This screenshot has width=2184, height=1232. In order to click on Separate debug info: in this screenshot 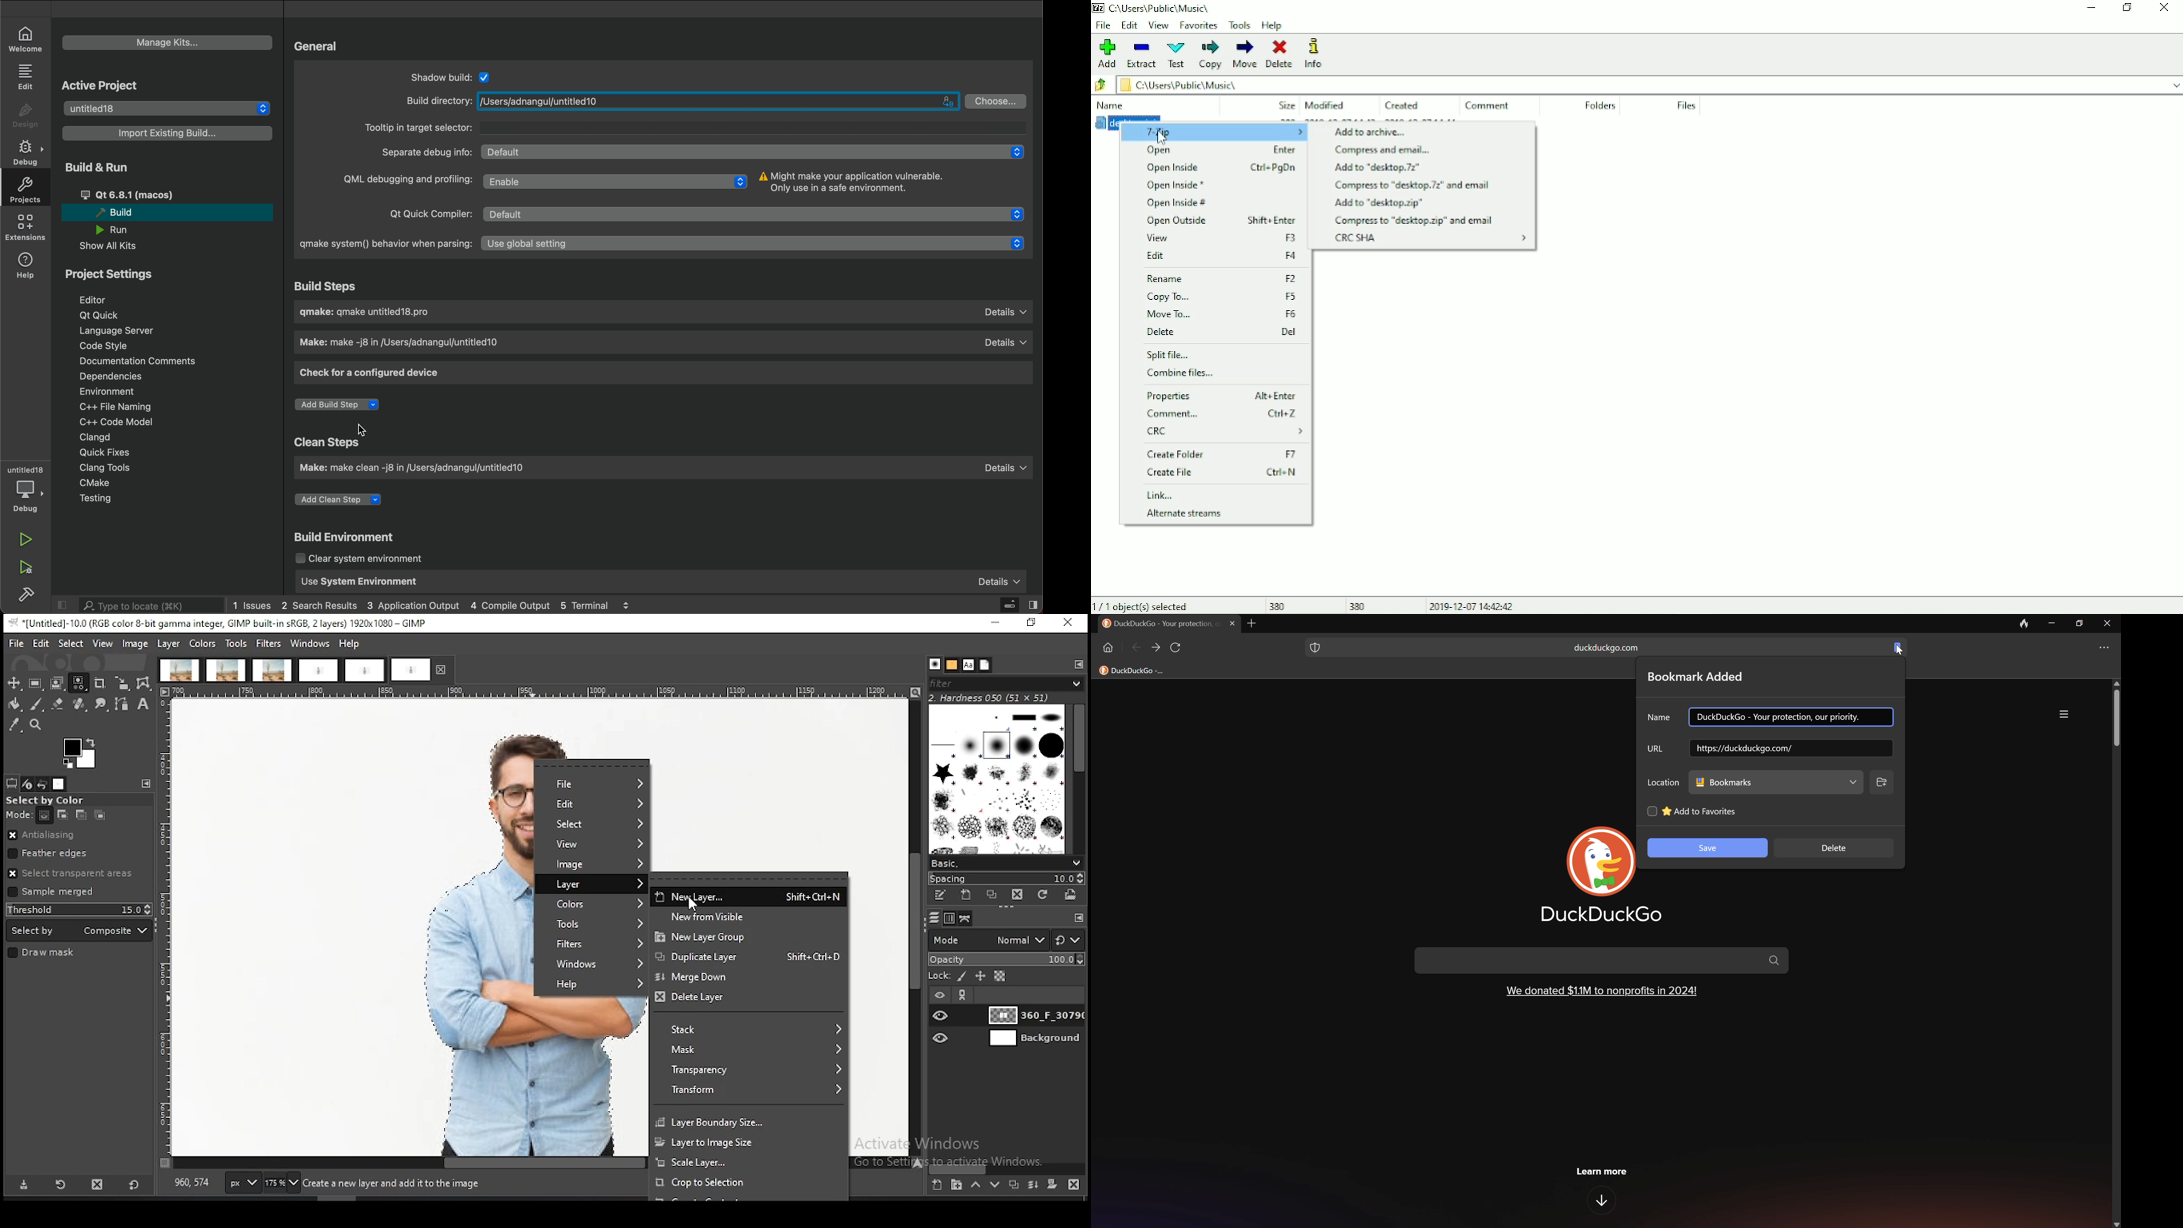, I will do `click(425, 152)`.